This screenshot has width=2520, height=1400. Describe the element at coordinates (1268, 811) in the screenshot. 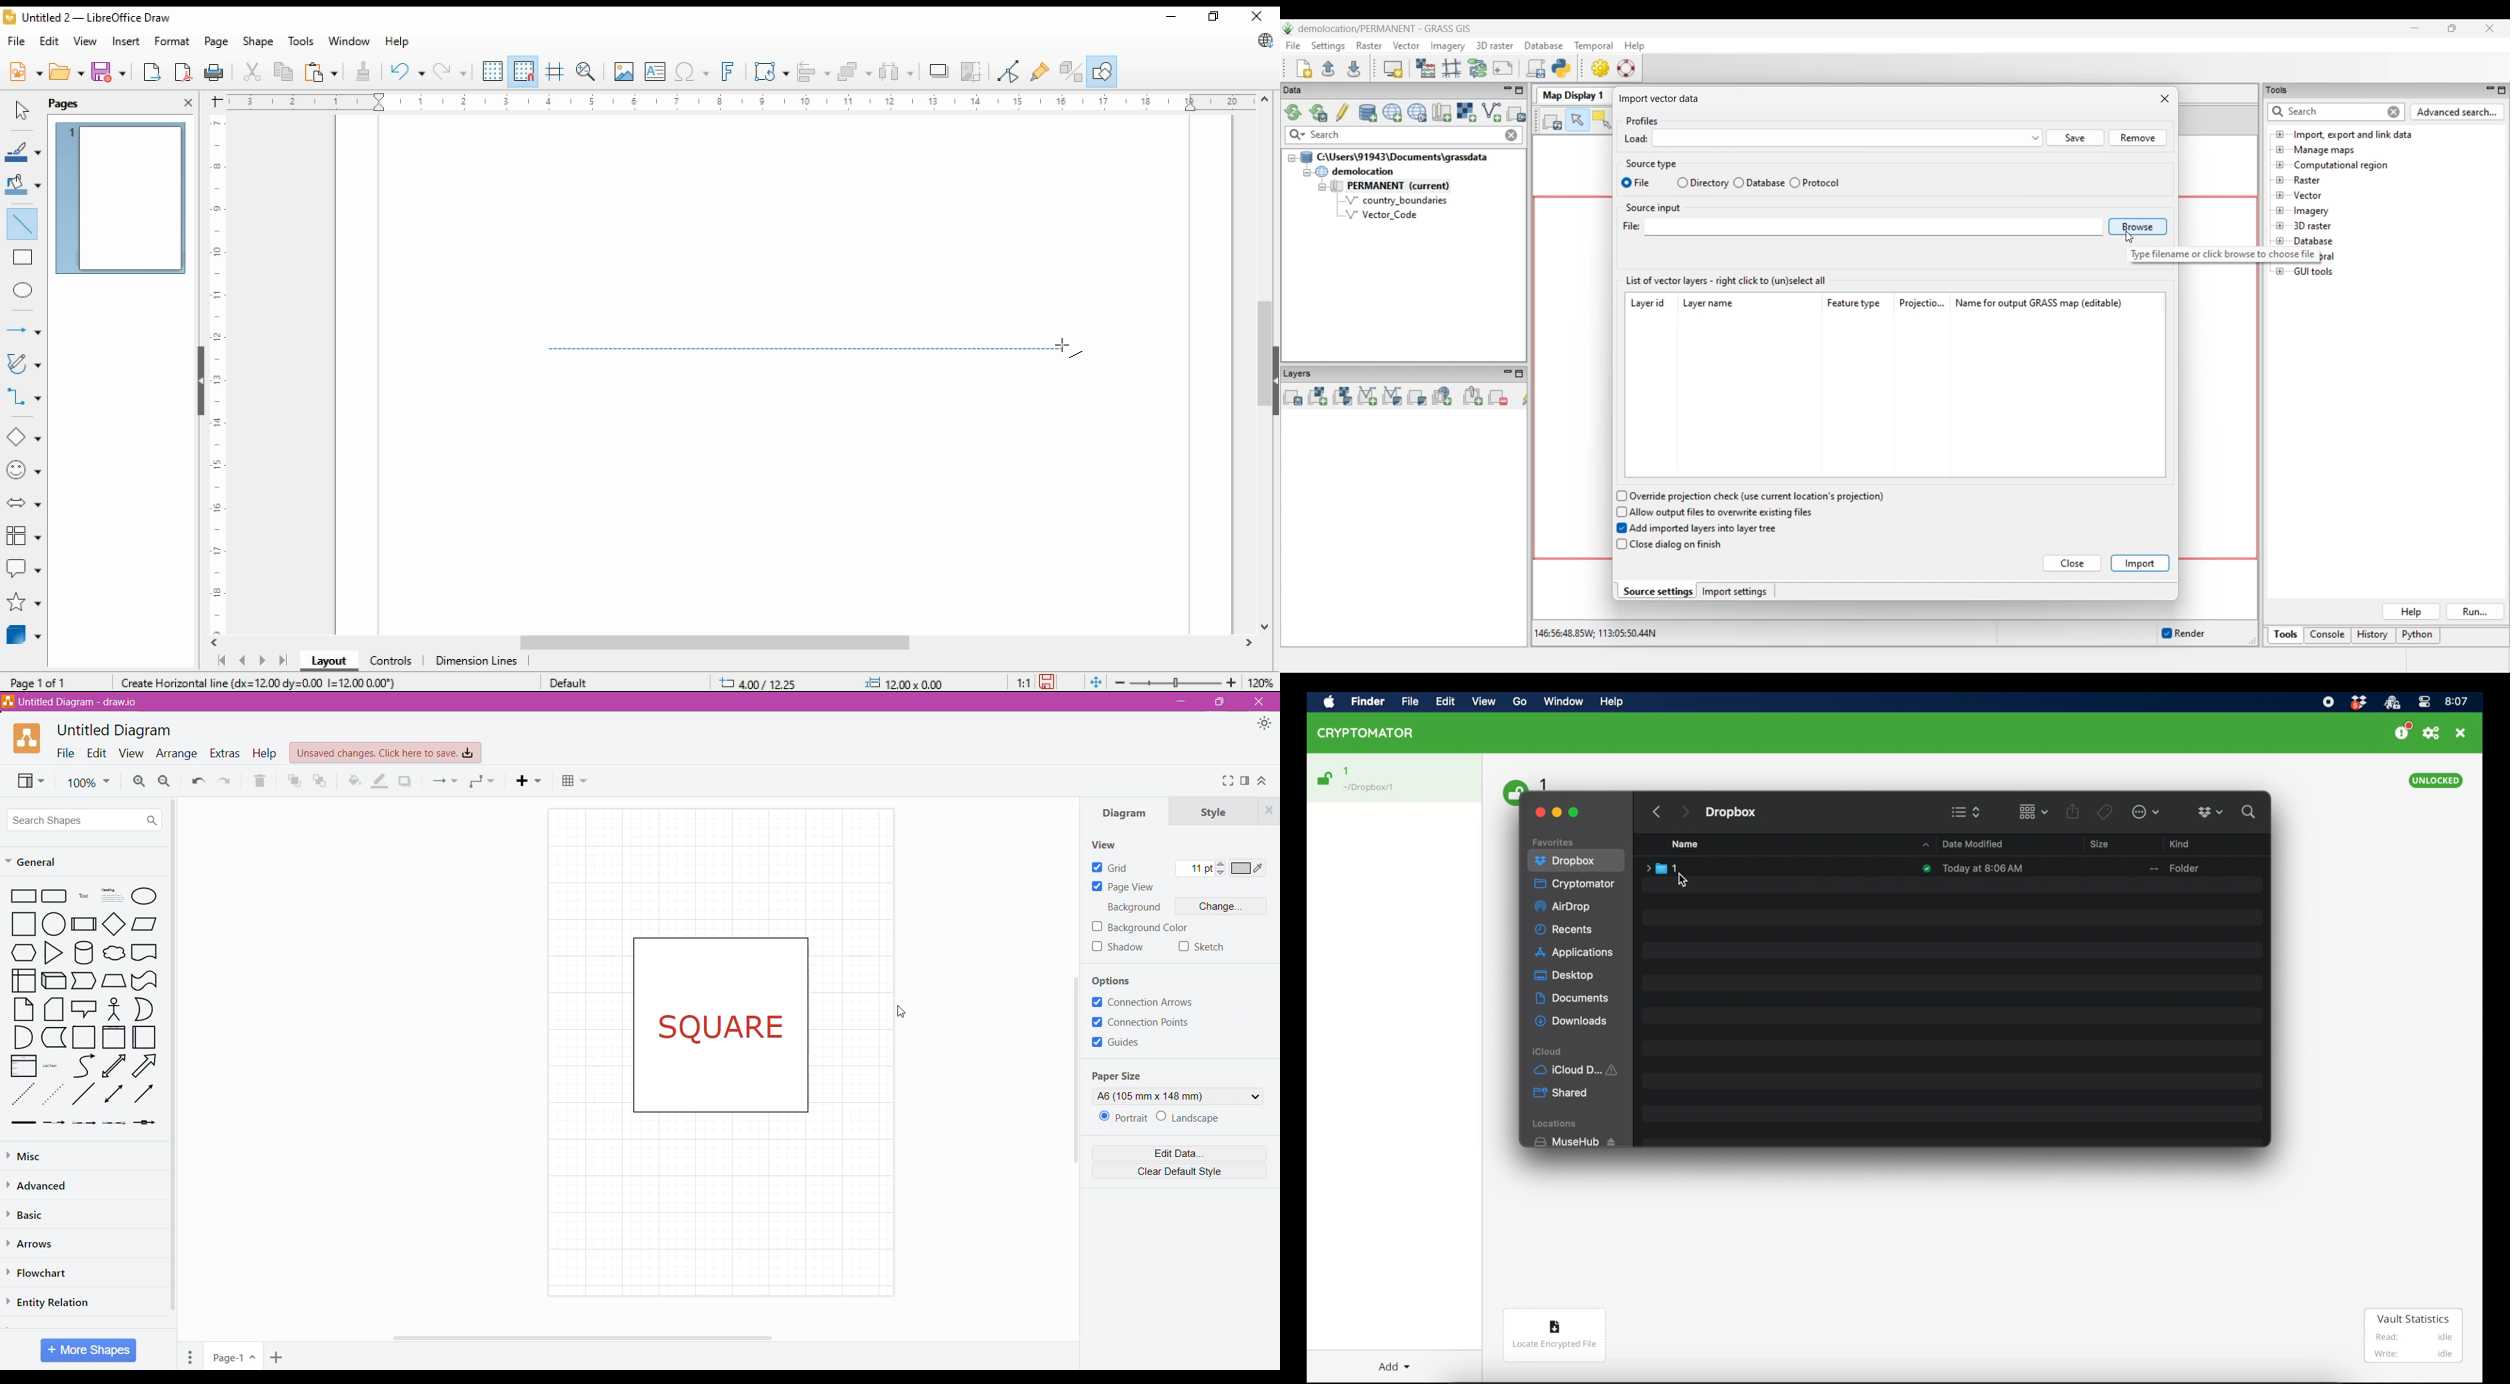

I see `Close` at that location.